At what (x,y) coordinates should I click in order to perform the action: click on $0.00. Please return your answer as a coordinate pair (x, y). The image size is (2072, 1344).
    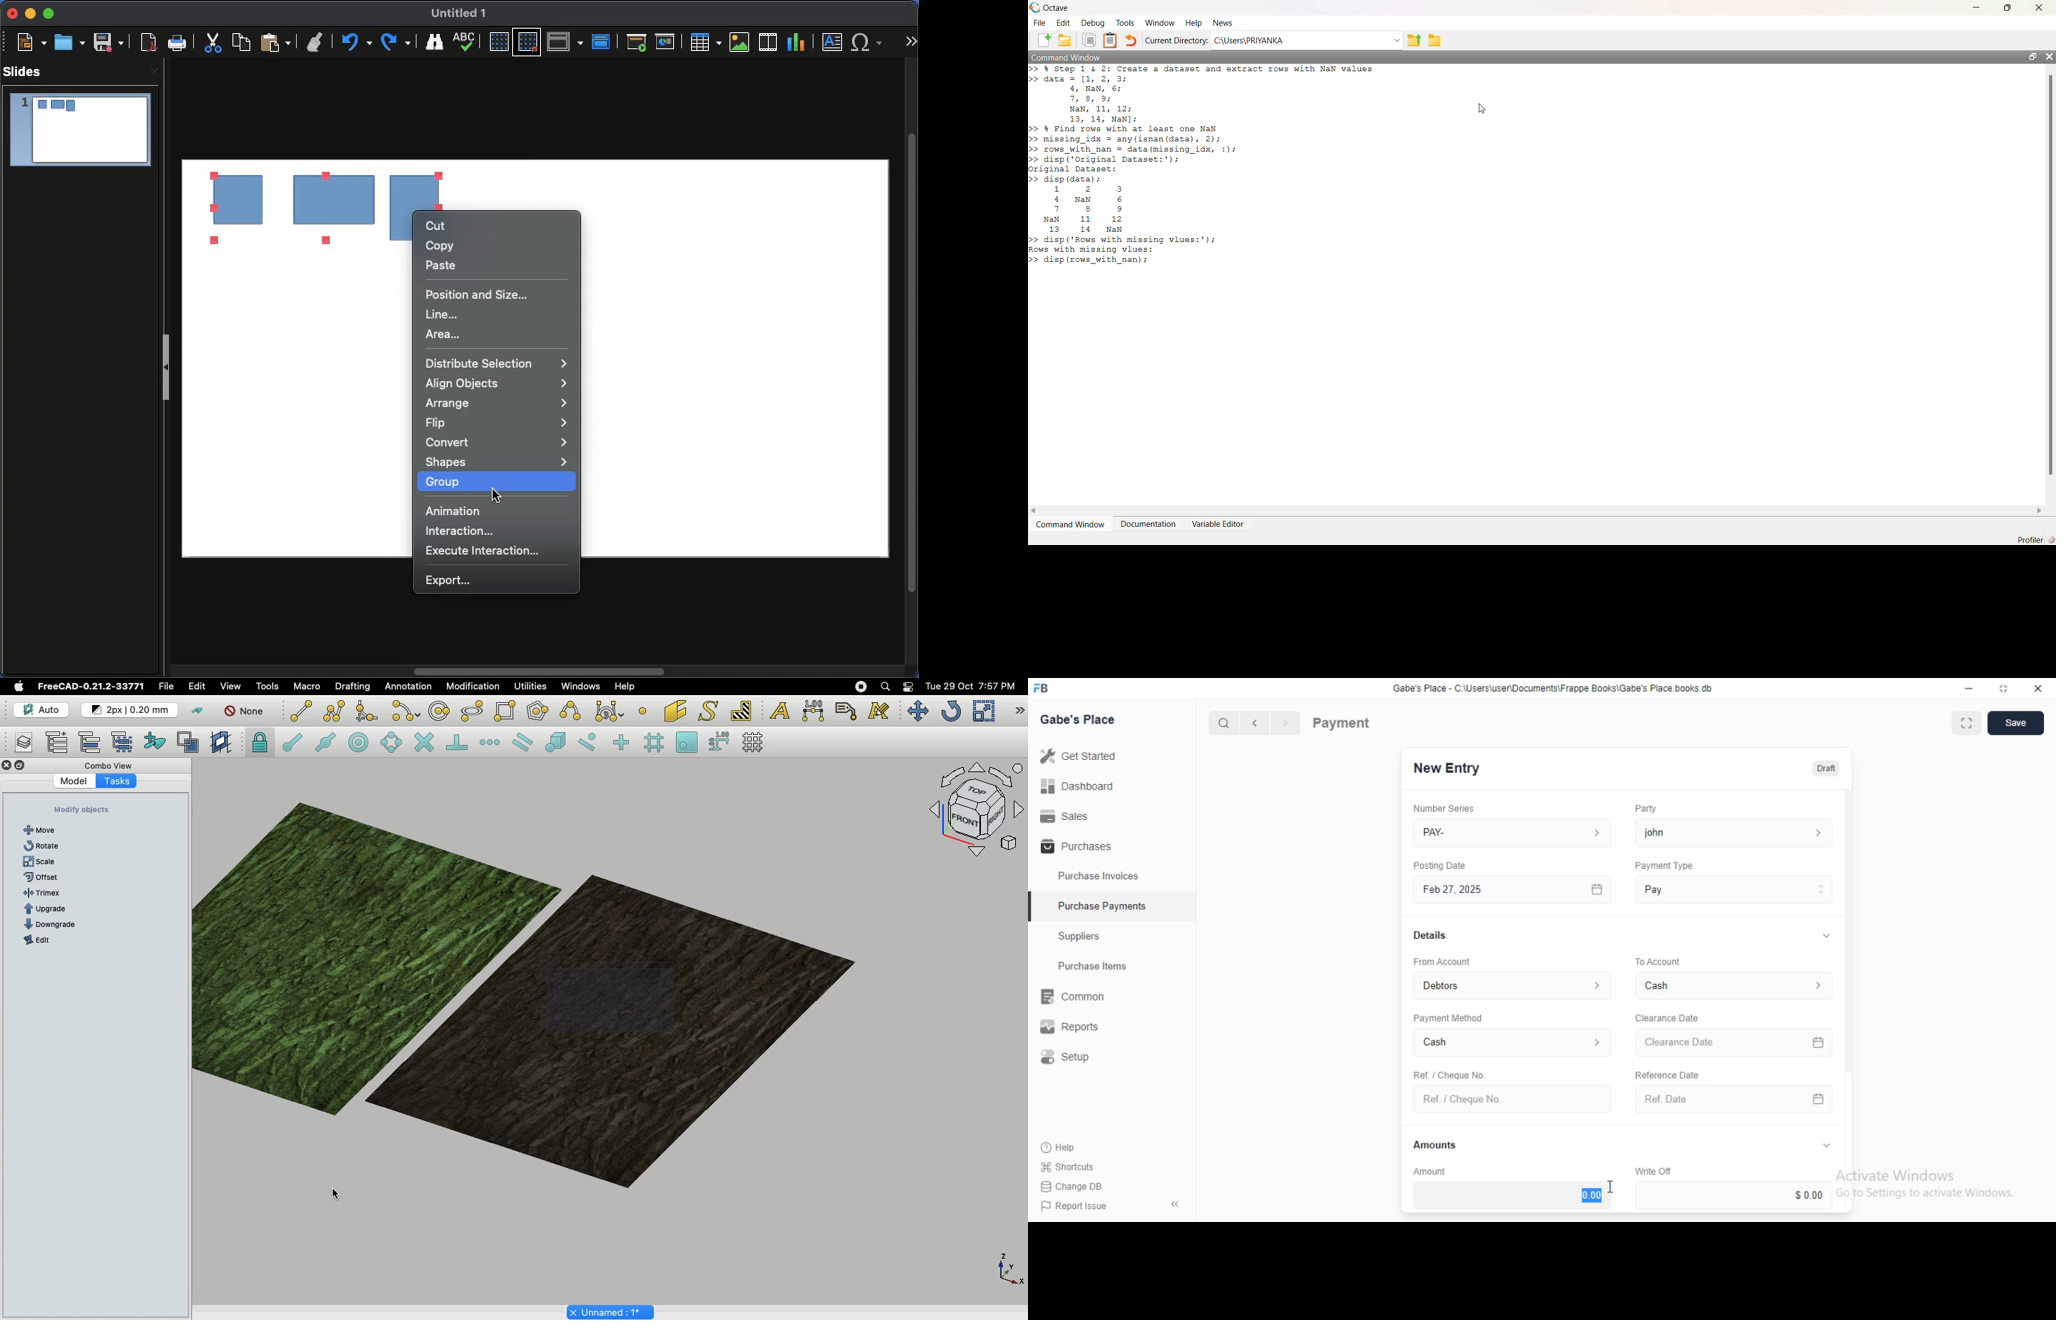
    Looking at the image, I should click on (1736, 1195).